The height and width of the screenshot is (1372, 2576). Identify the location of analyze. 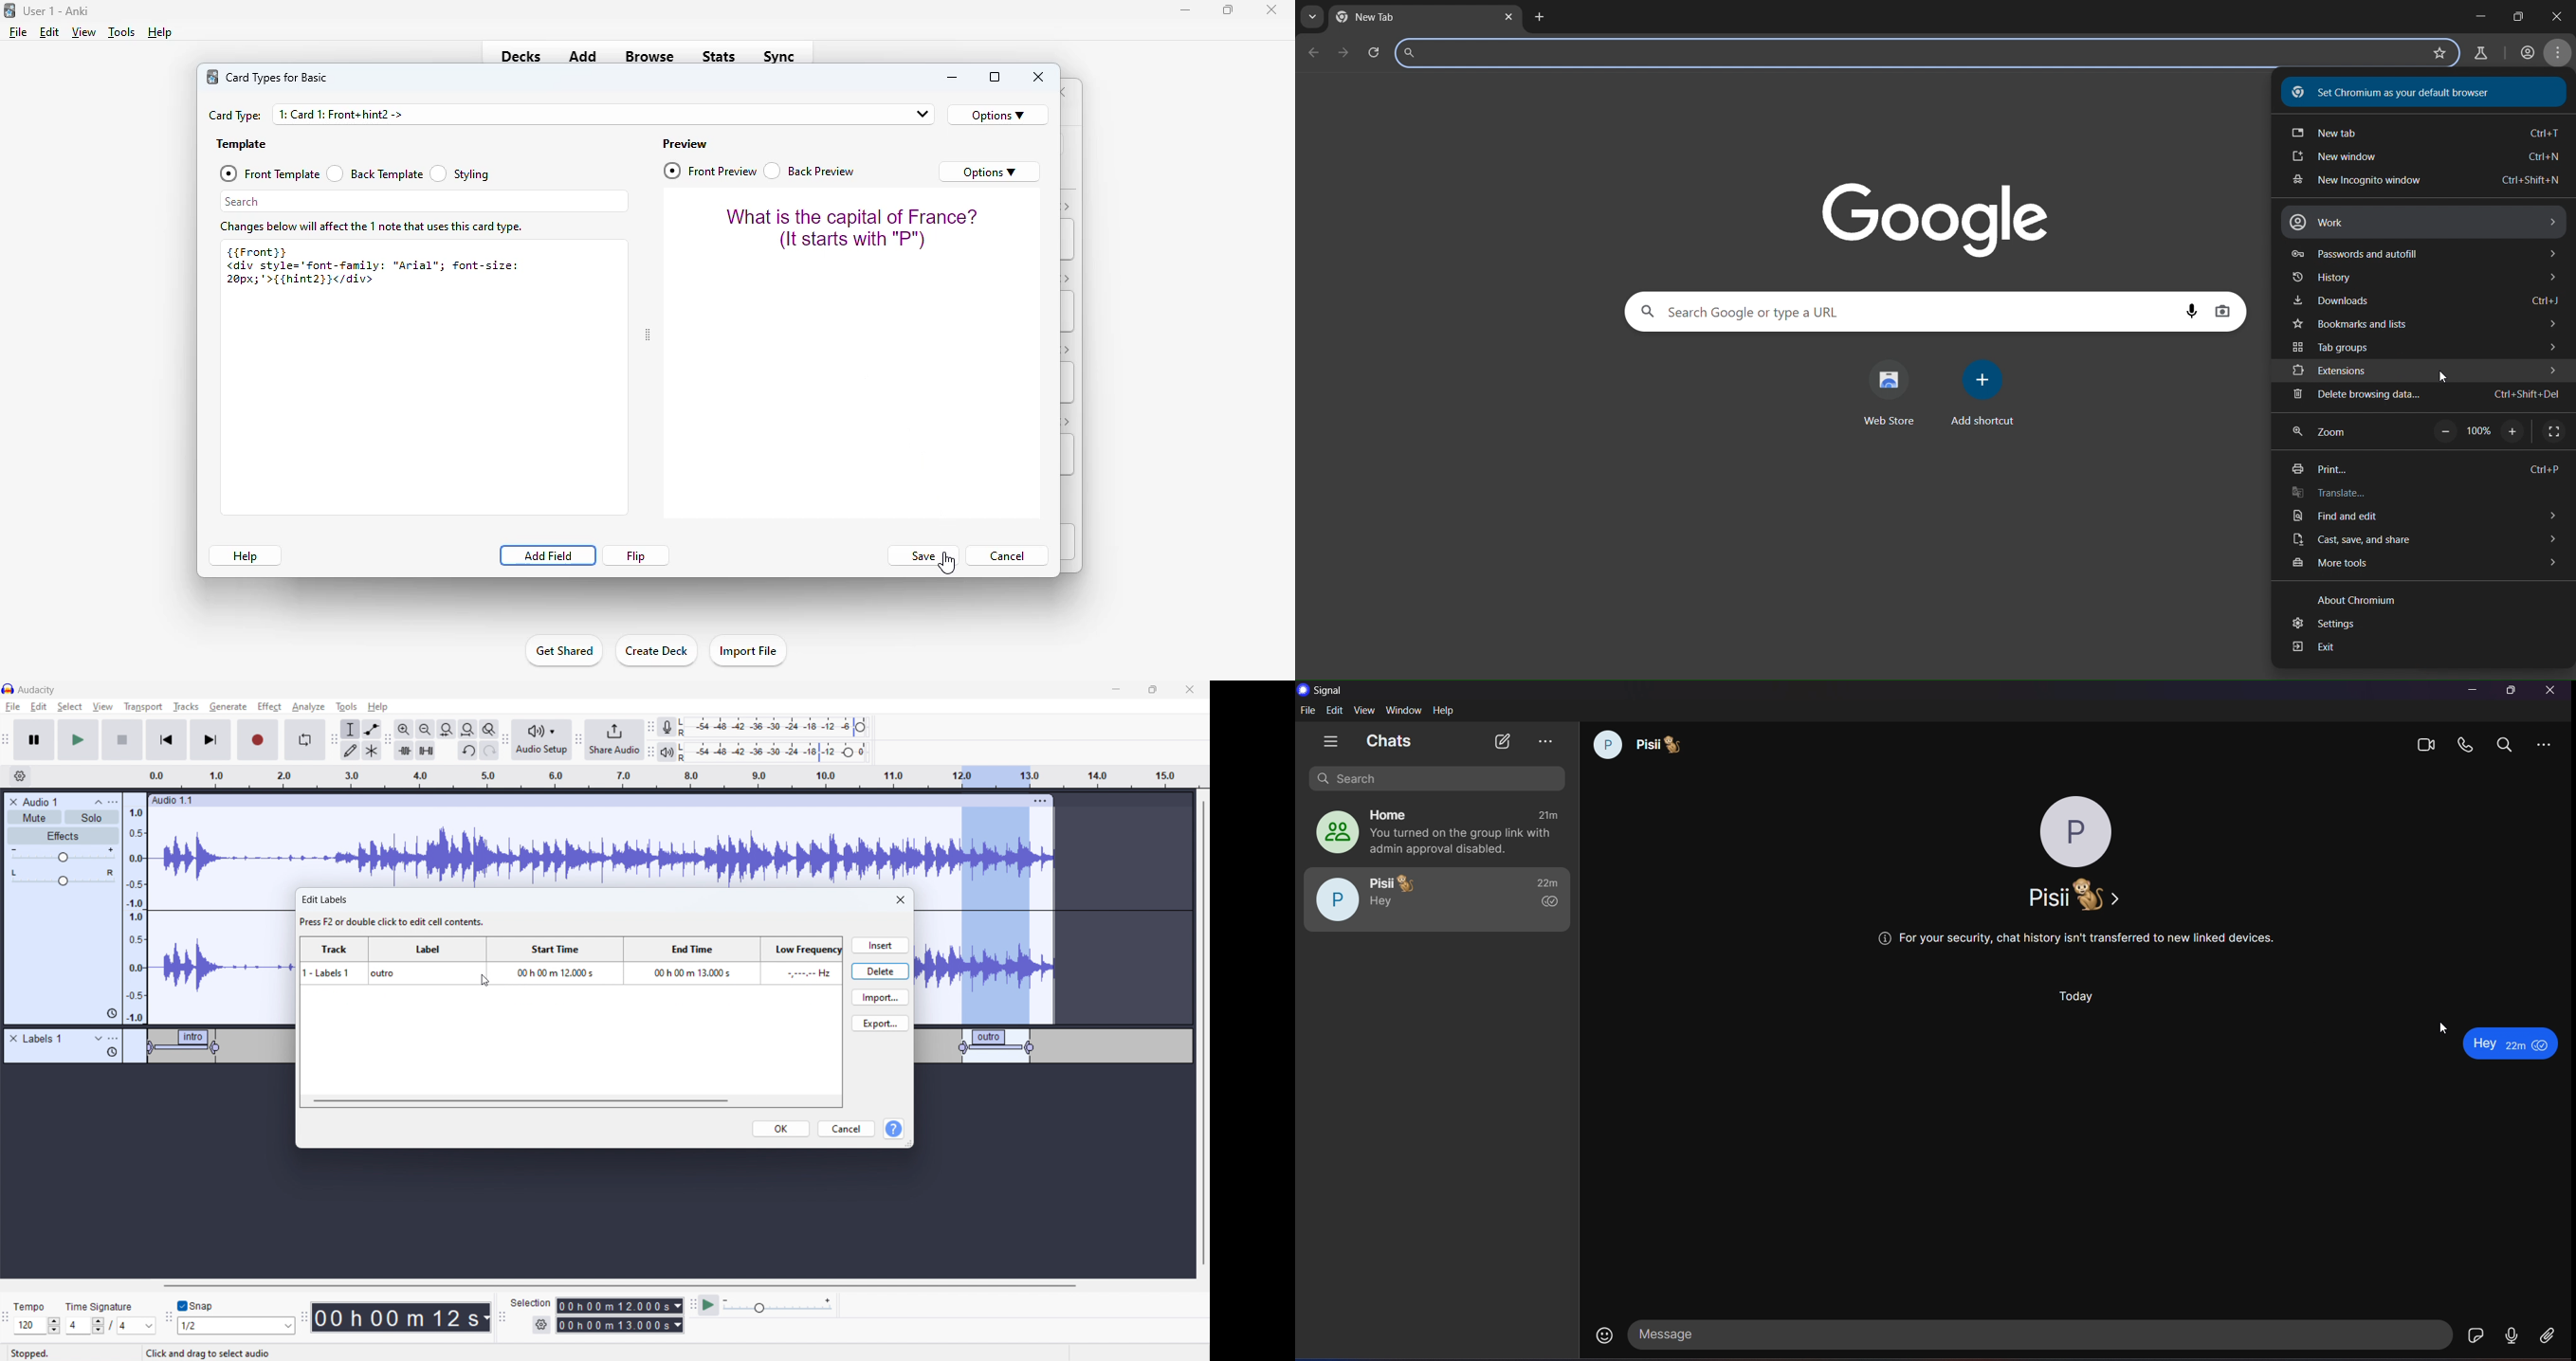
(307, 708).